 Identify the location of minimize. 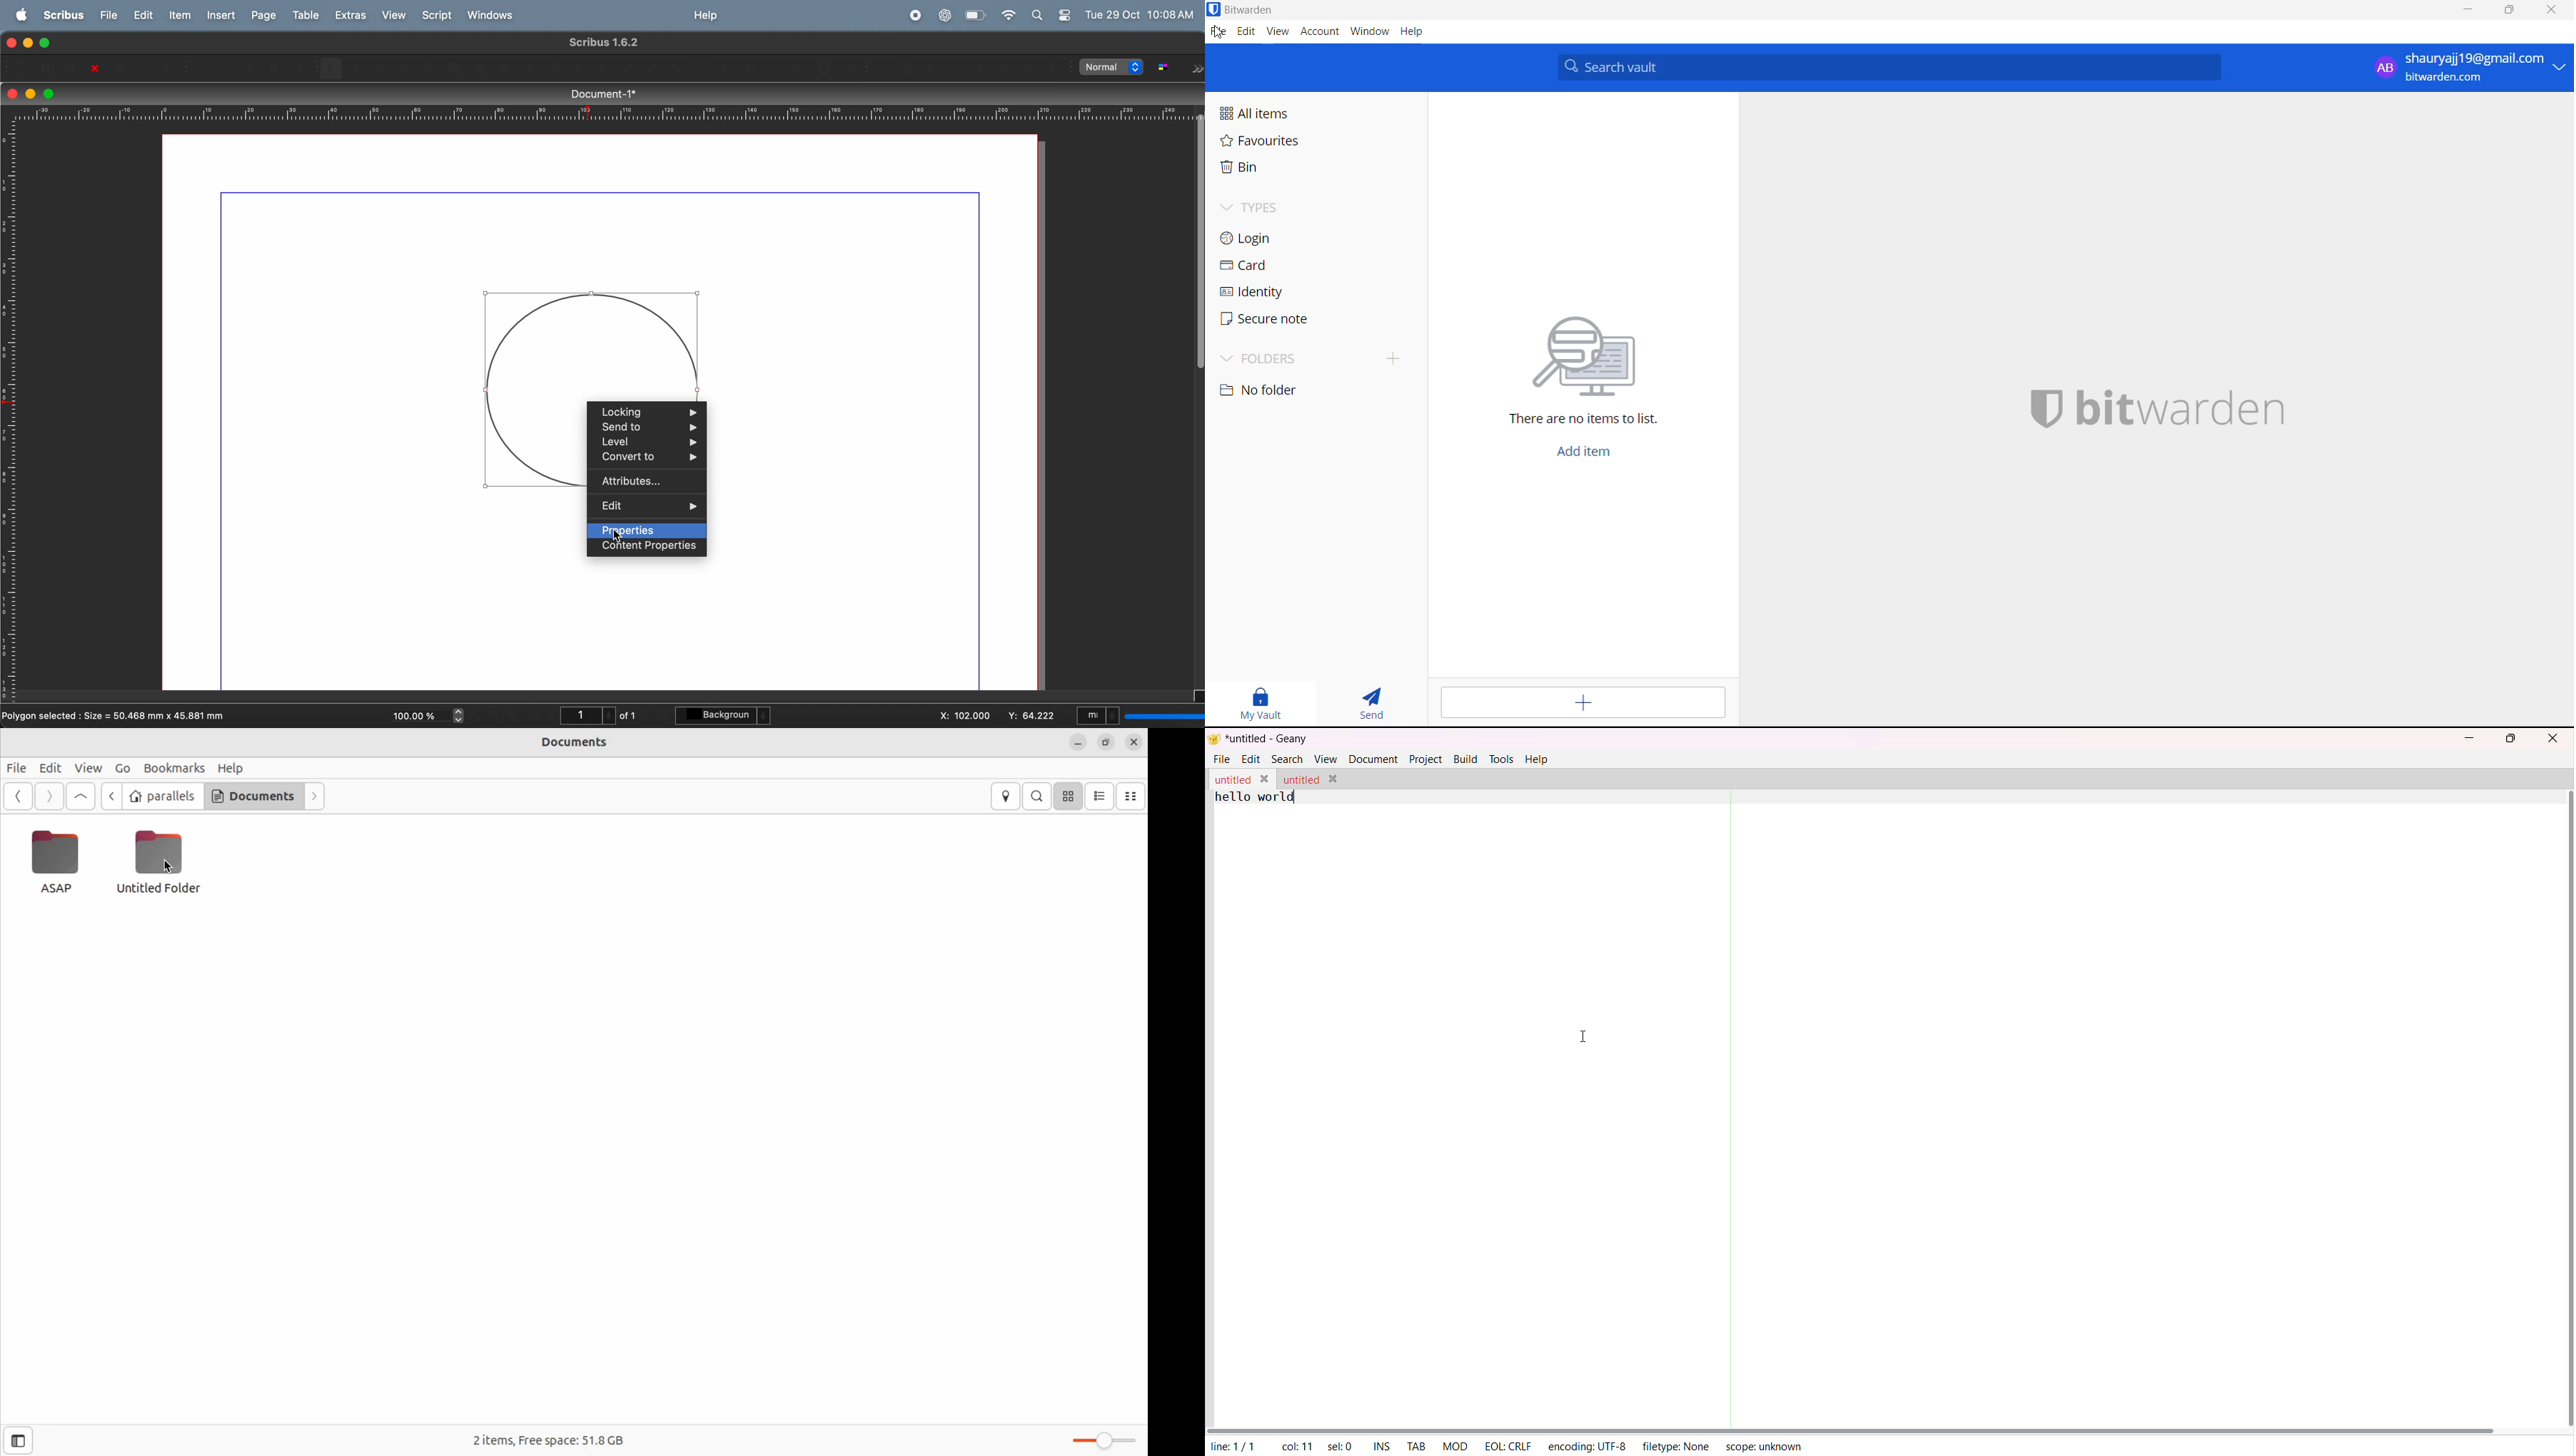
(27, 42).